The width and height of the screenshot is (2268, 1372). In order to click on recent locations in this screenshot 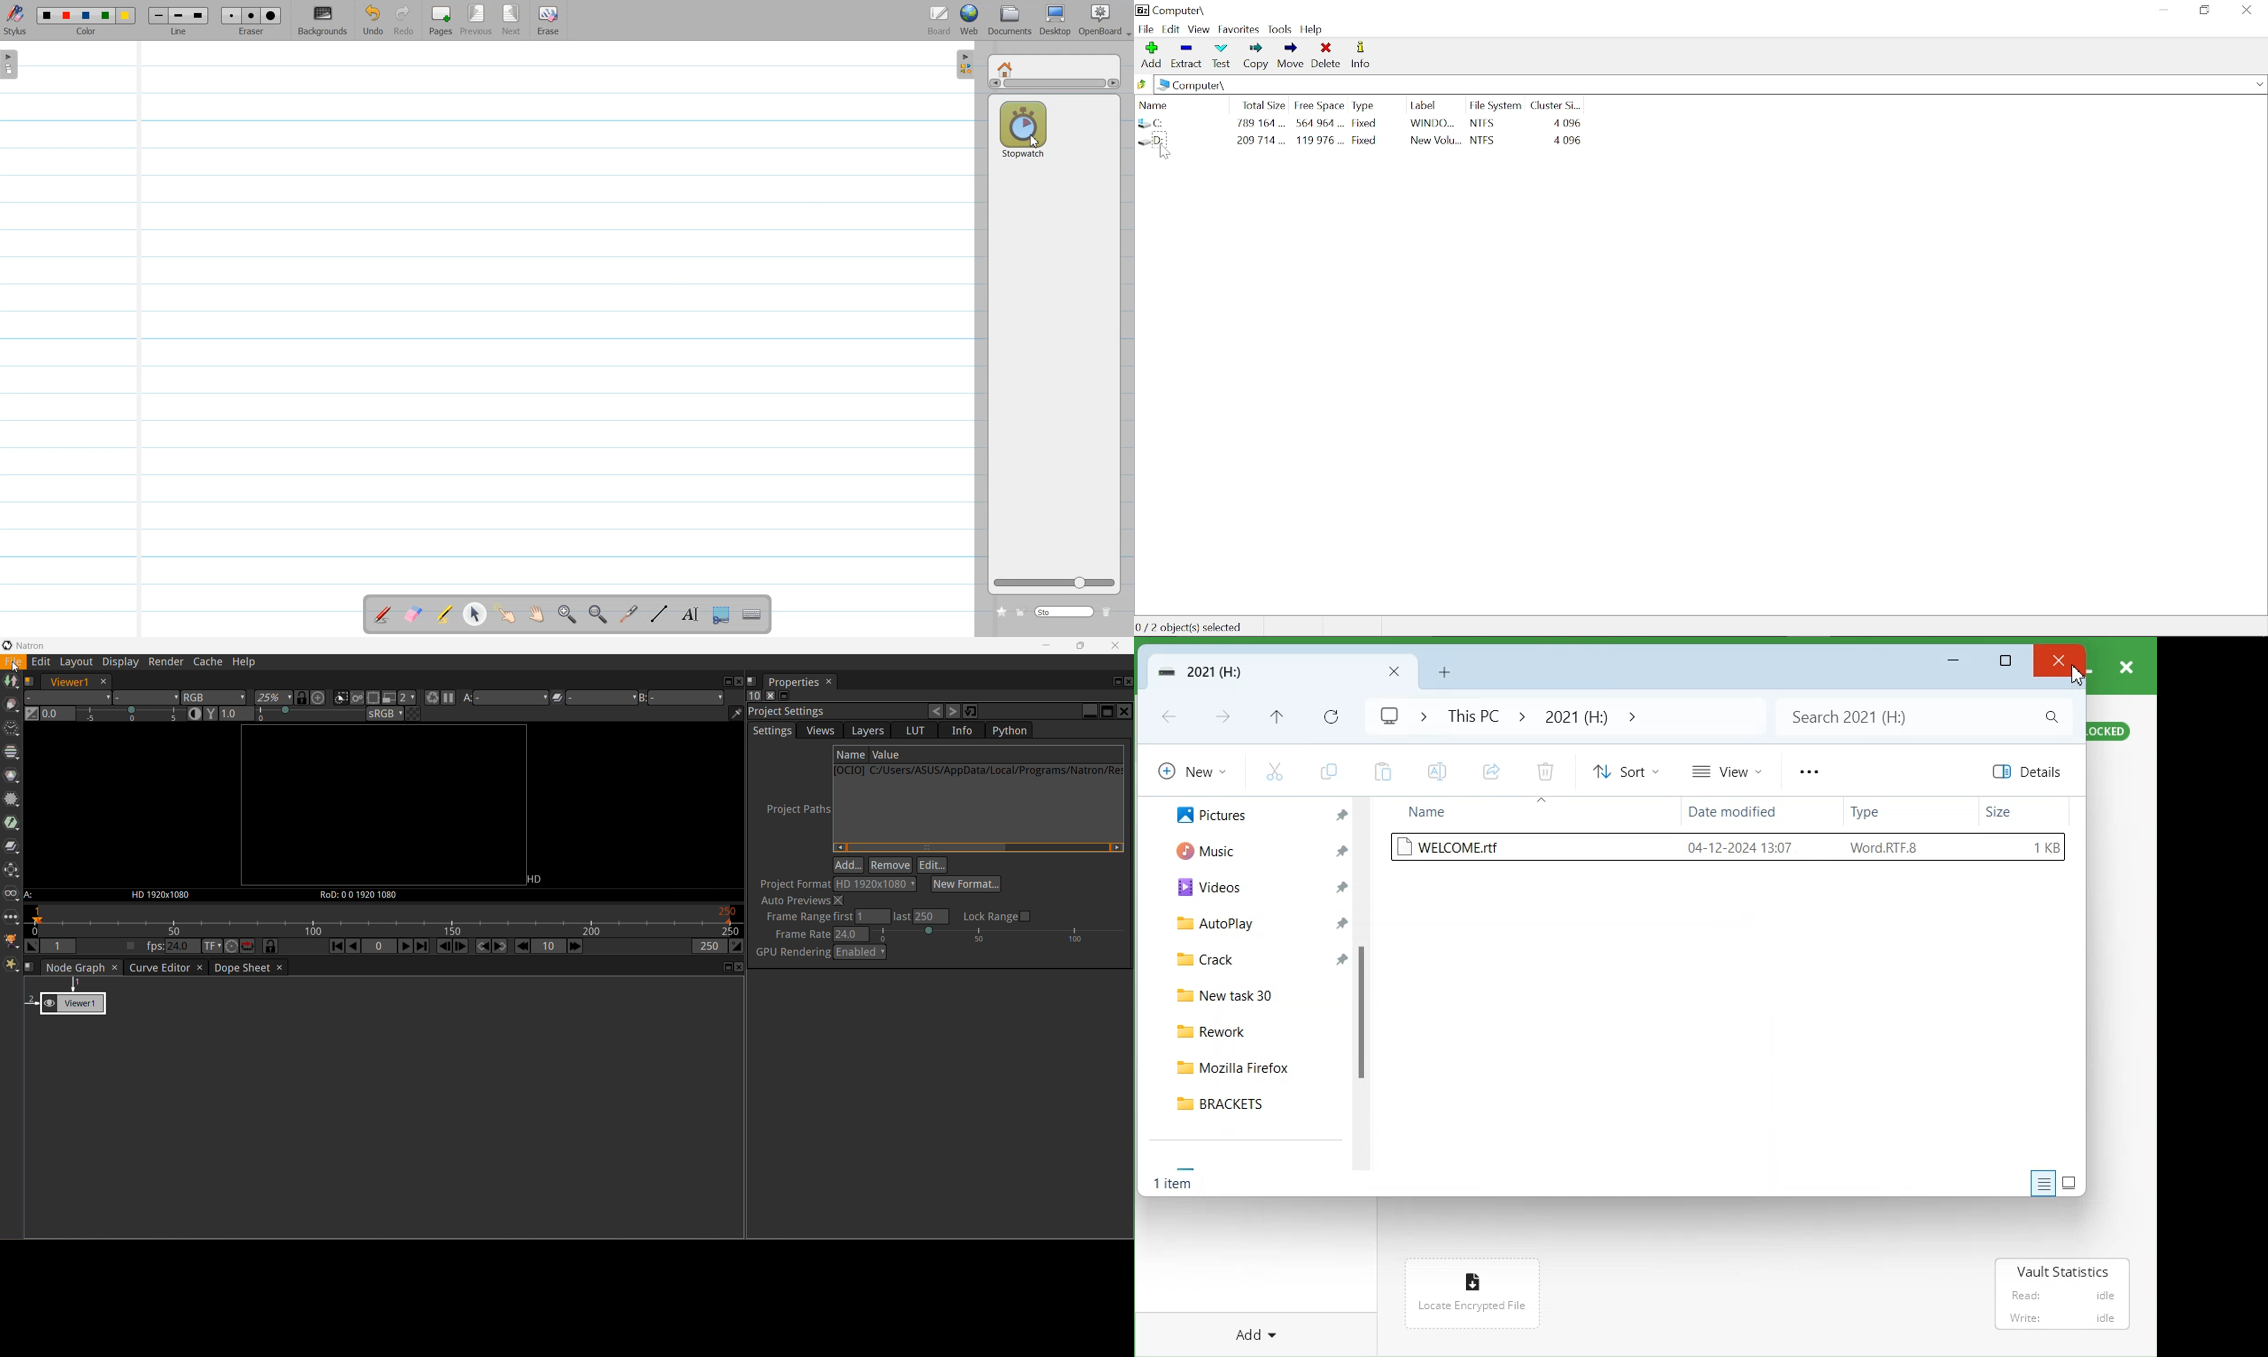, I will do `click(2260, 85)`.